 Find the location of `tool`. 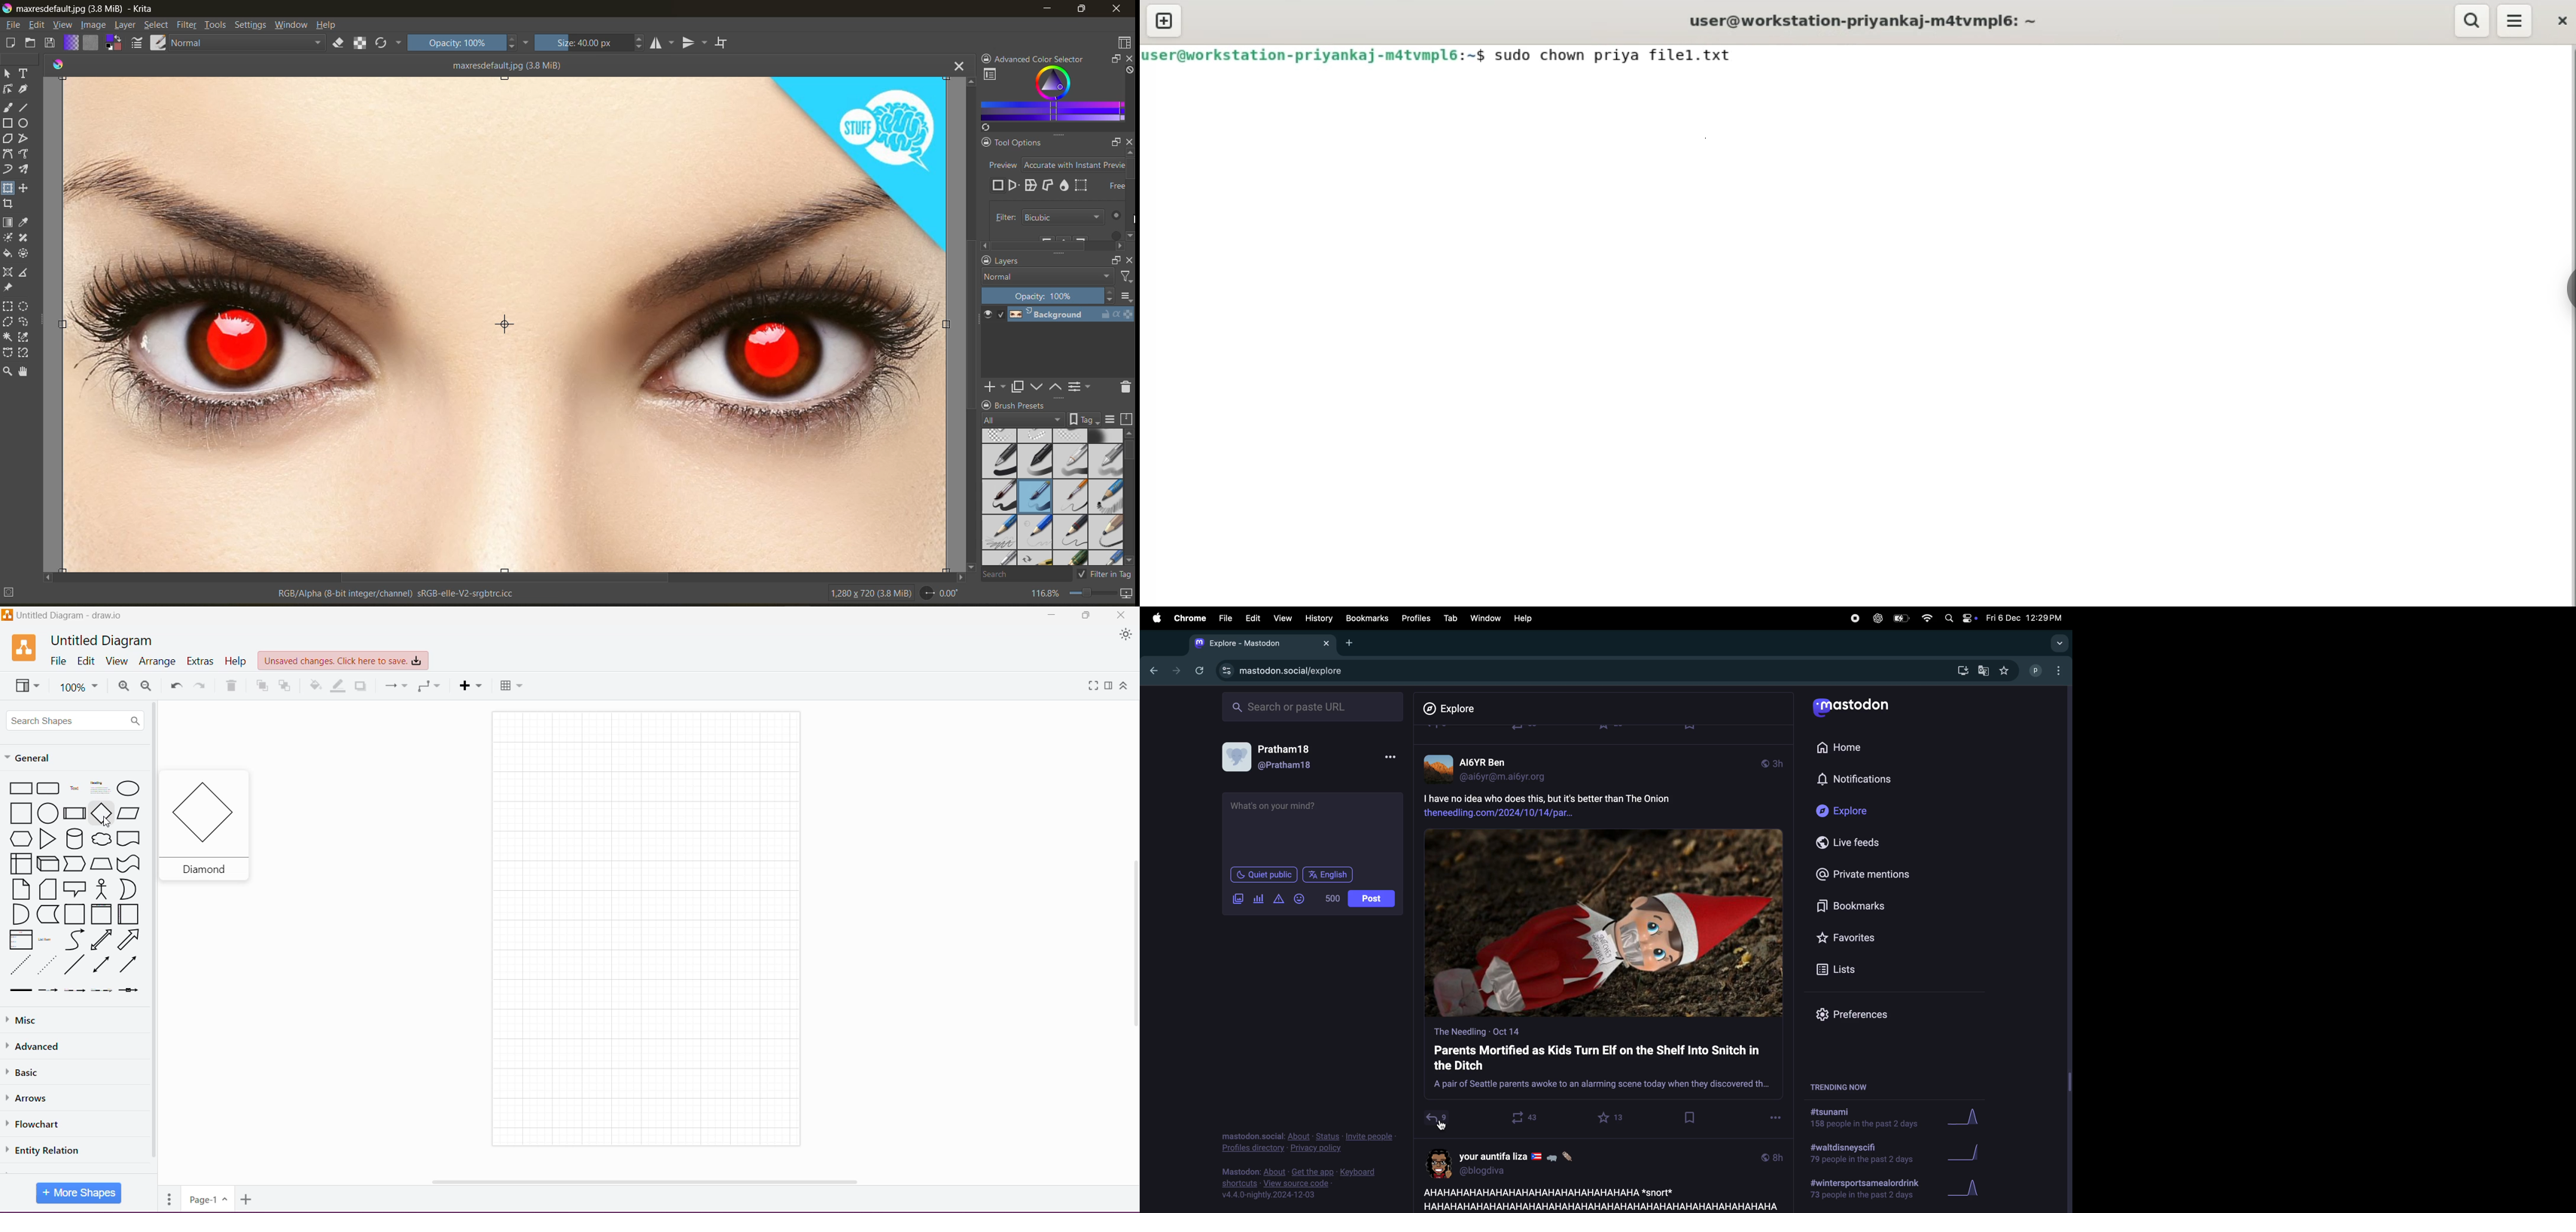

tool is located at coordinates (8, 336).